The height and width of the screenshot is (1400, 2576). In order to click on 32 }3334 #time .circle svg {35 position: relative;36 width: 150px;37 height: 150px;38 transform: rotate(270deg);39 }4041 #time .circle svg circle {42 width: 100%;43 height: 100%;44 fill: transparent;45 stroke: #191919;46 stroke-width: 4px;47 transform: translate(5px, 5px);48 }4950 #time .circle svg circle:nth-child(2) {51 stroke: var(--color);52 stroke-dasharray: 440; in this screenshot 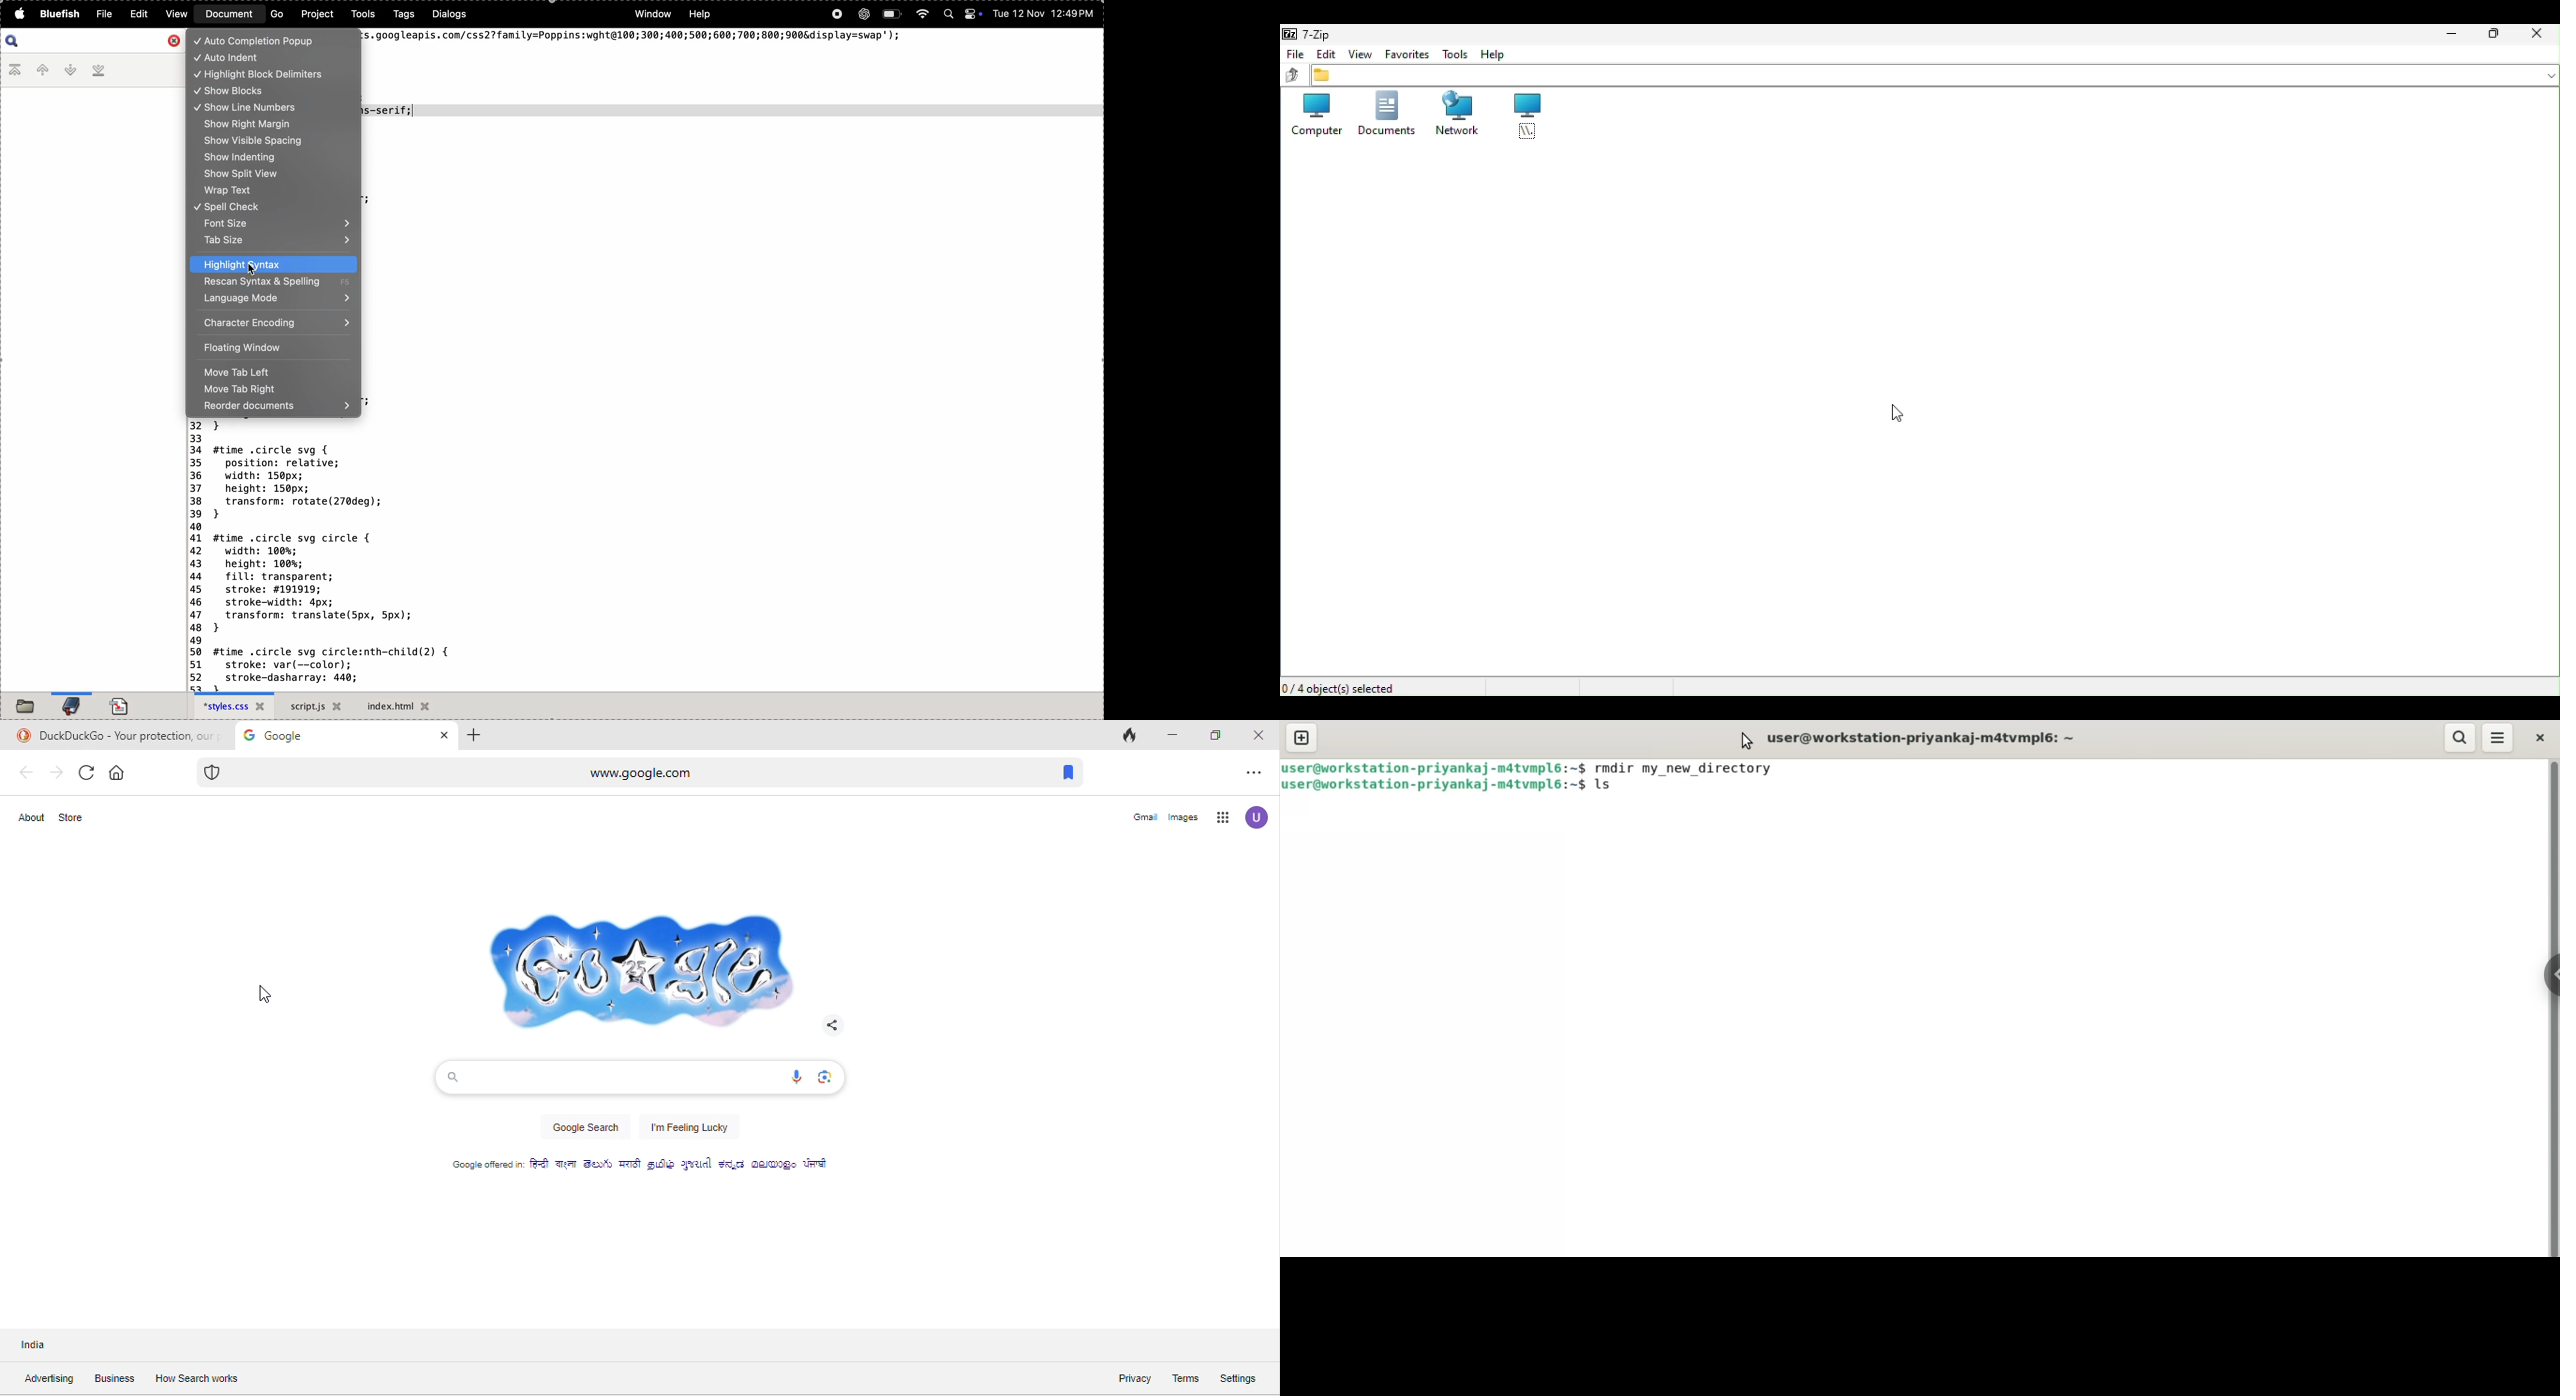, I will do `click(319, 555)`.